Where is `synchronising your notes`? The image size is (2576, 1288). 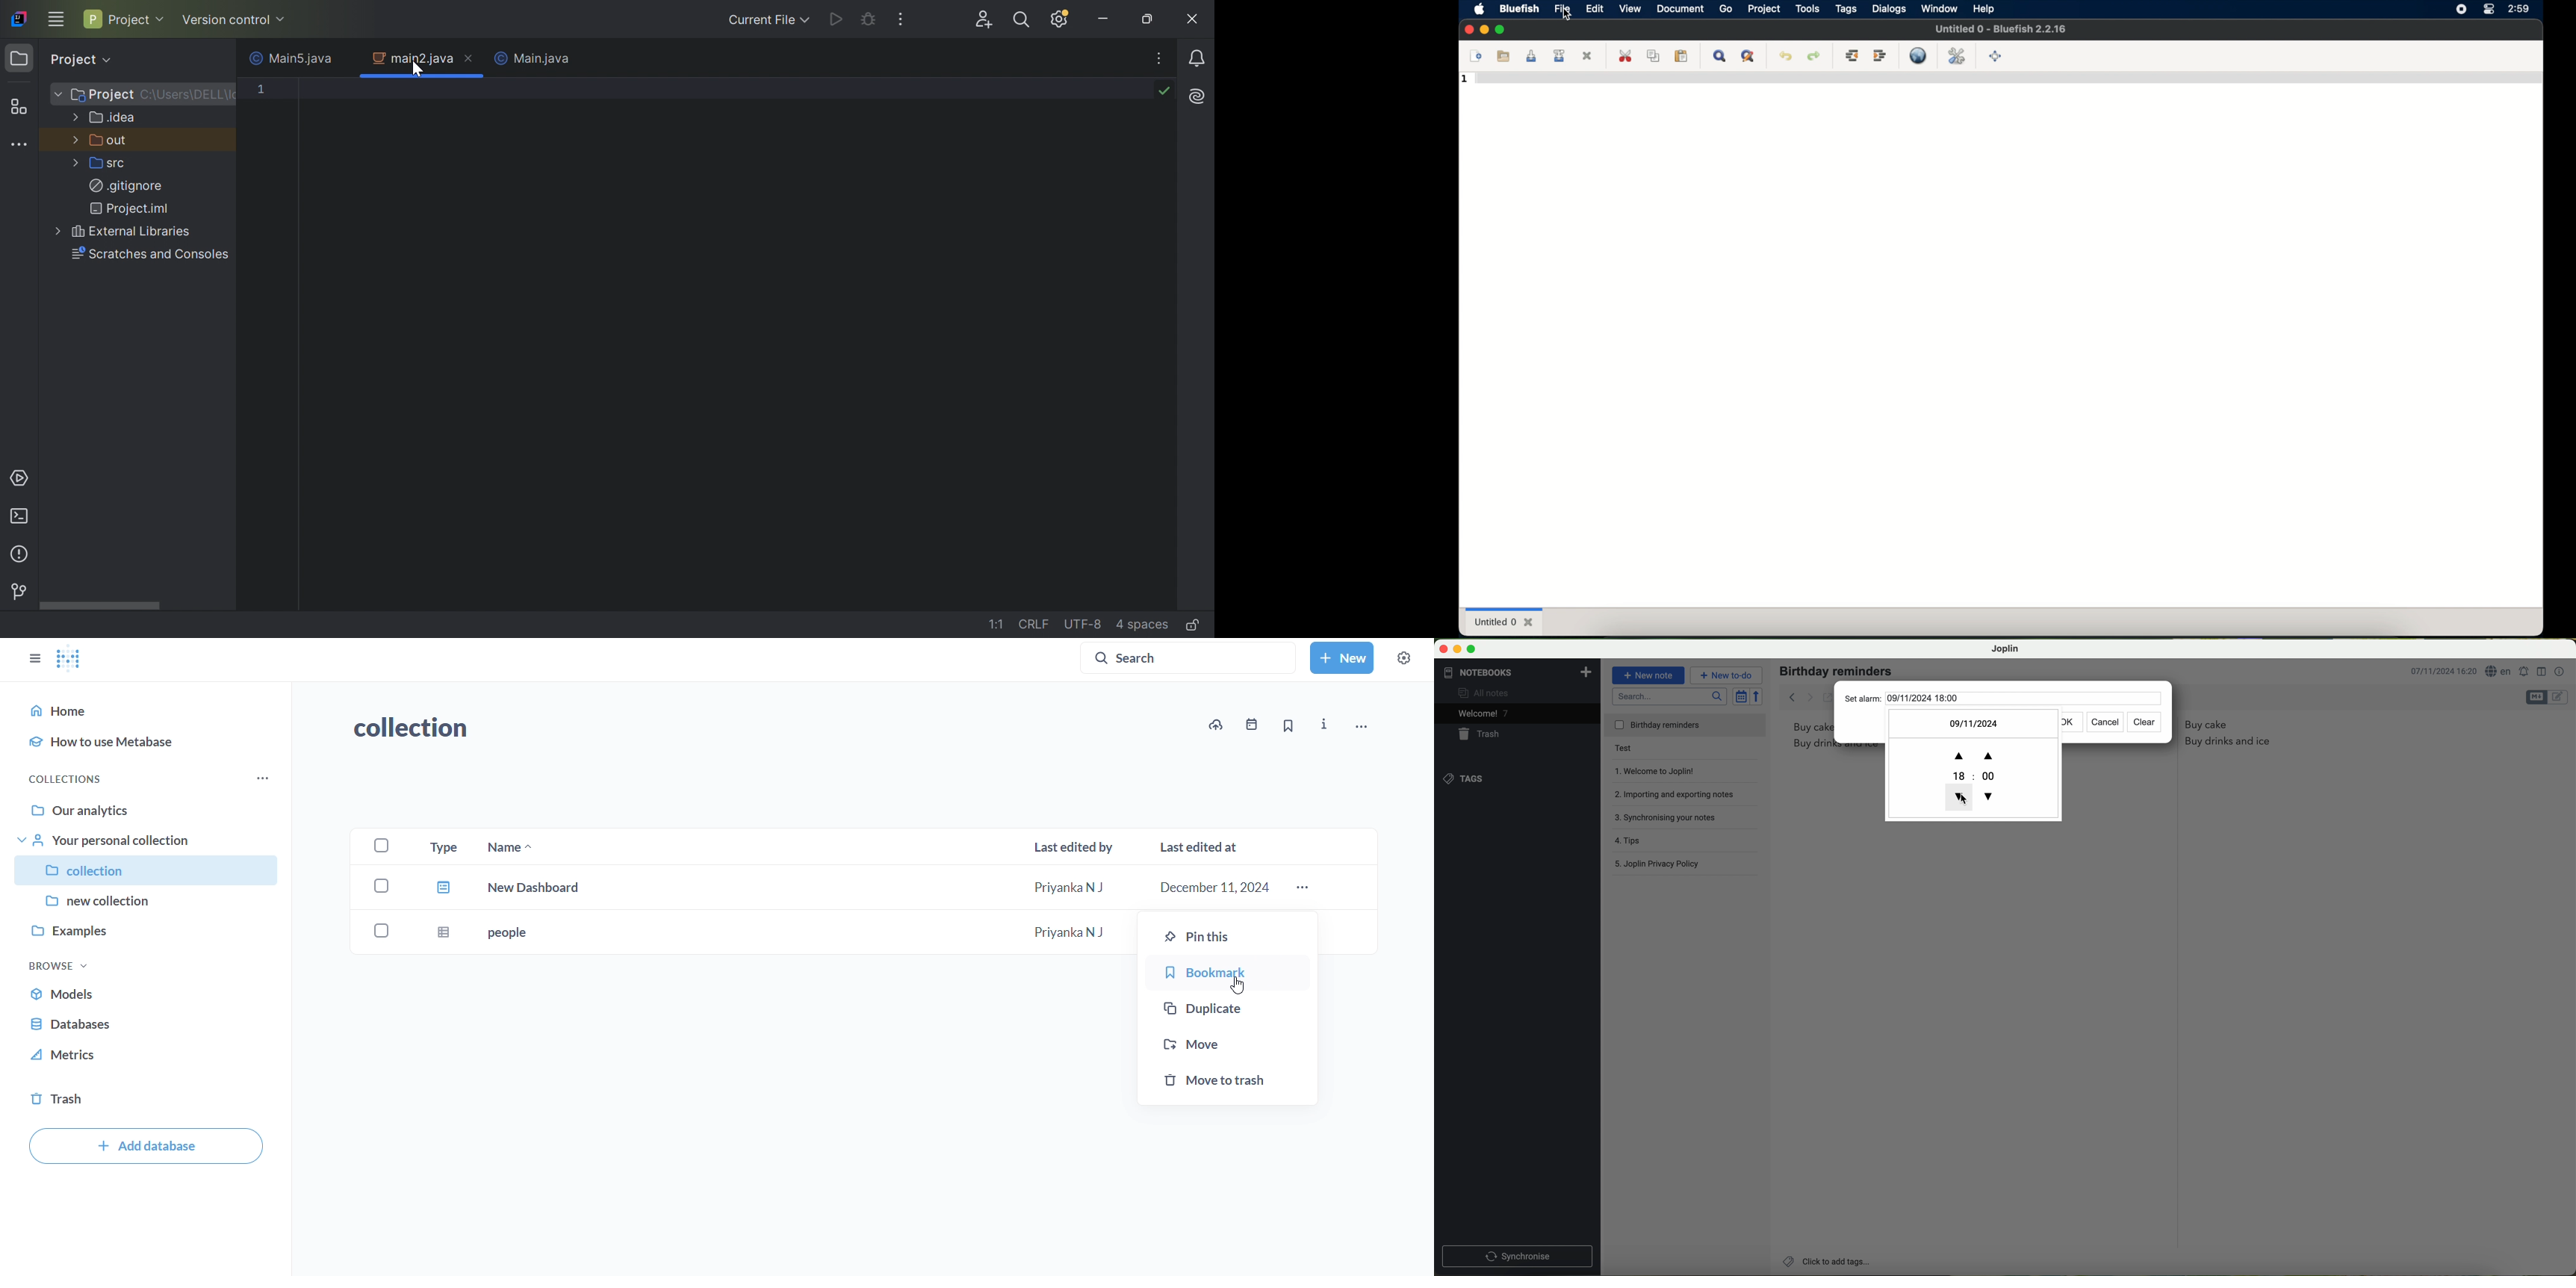
synchronising your notes is located at coordinates (1672, 816).